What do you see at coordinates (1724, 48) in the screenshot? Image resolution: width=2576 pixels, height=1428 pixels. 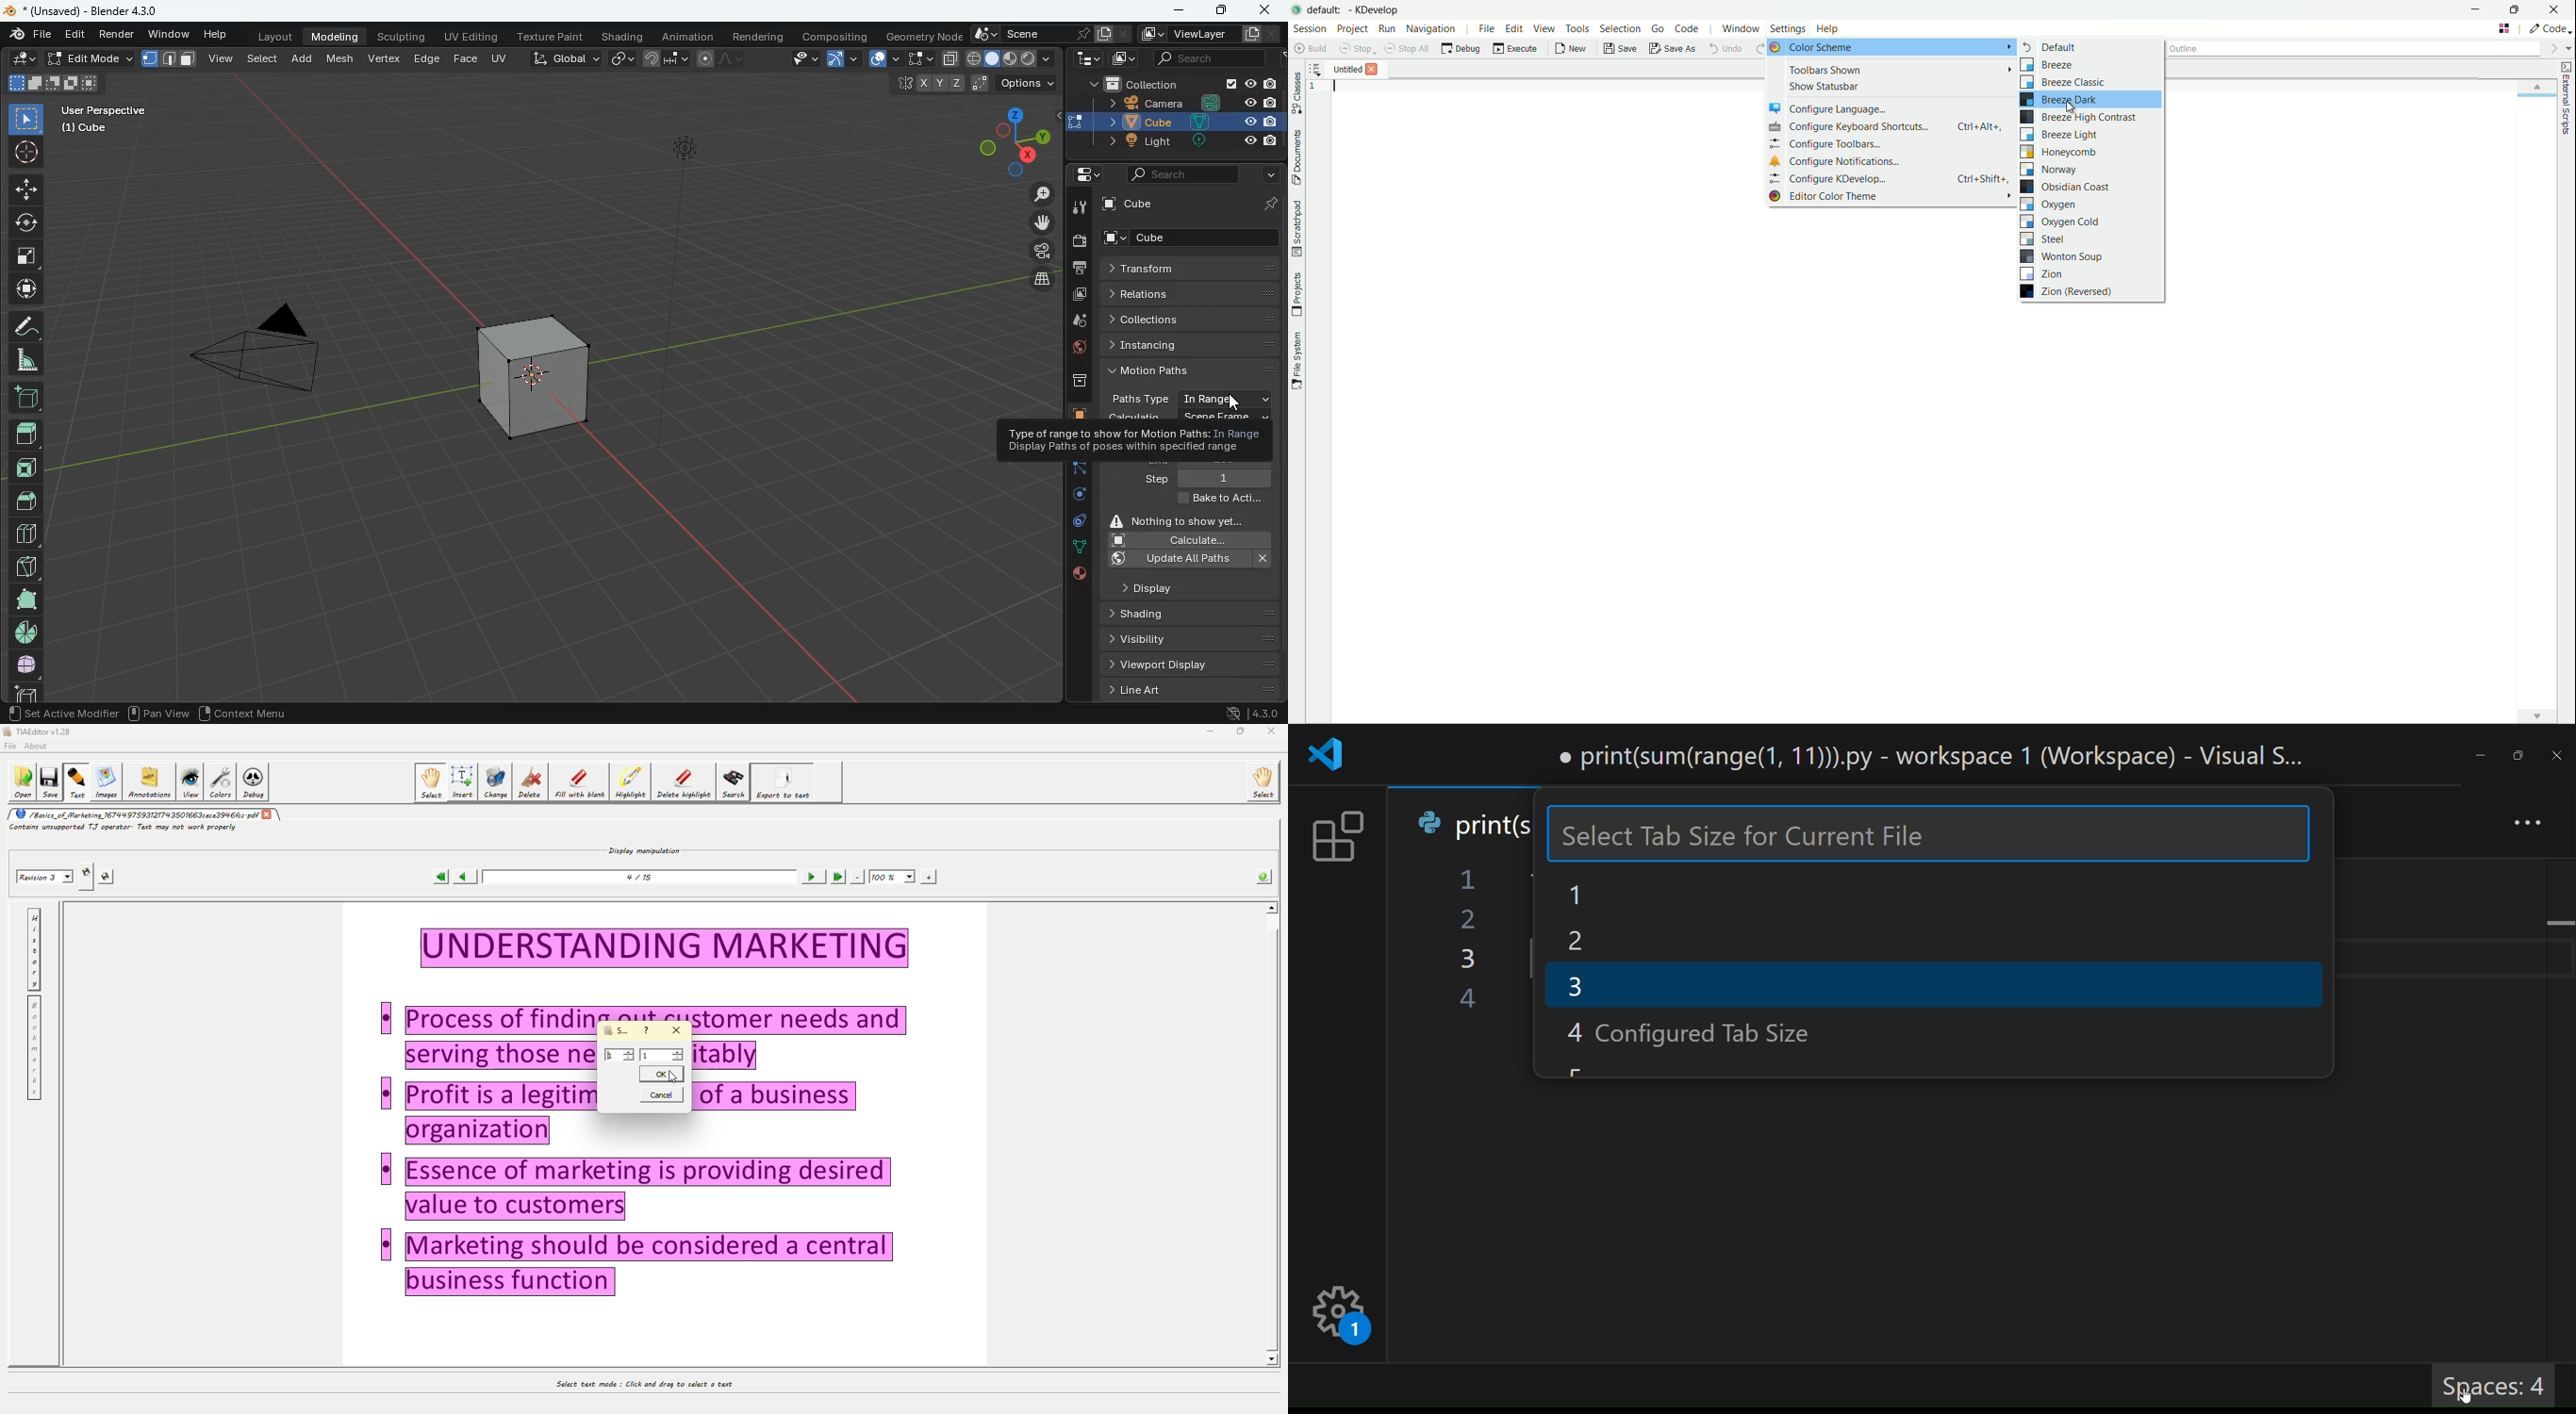 I see `undo` at bounding box center [1724, 48].